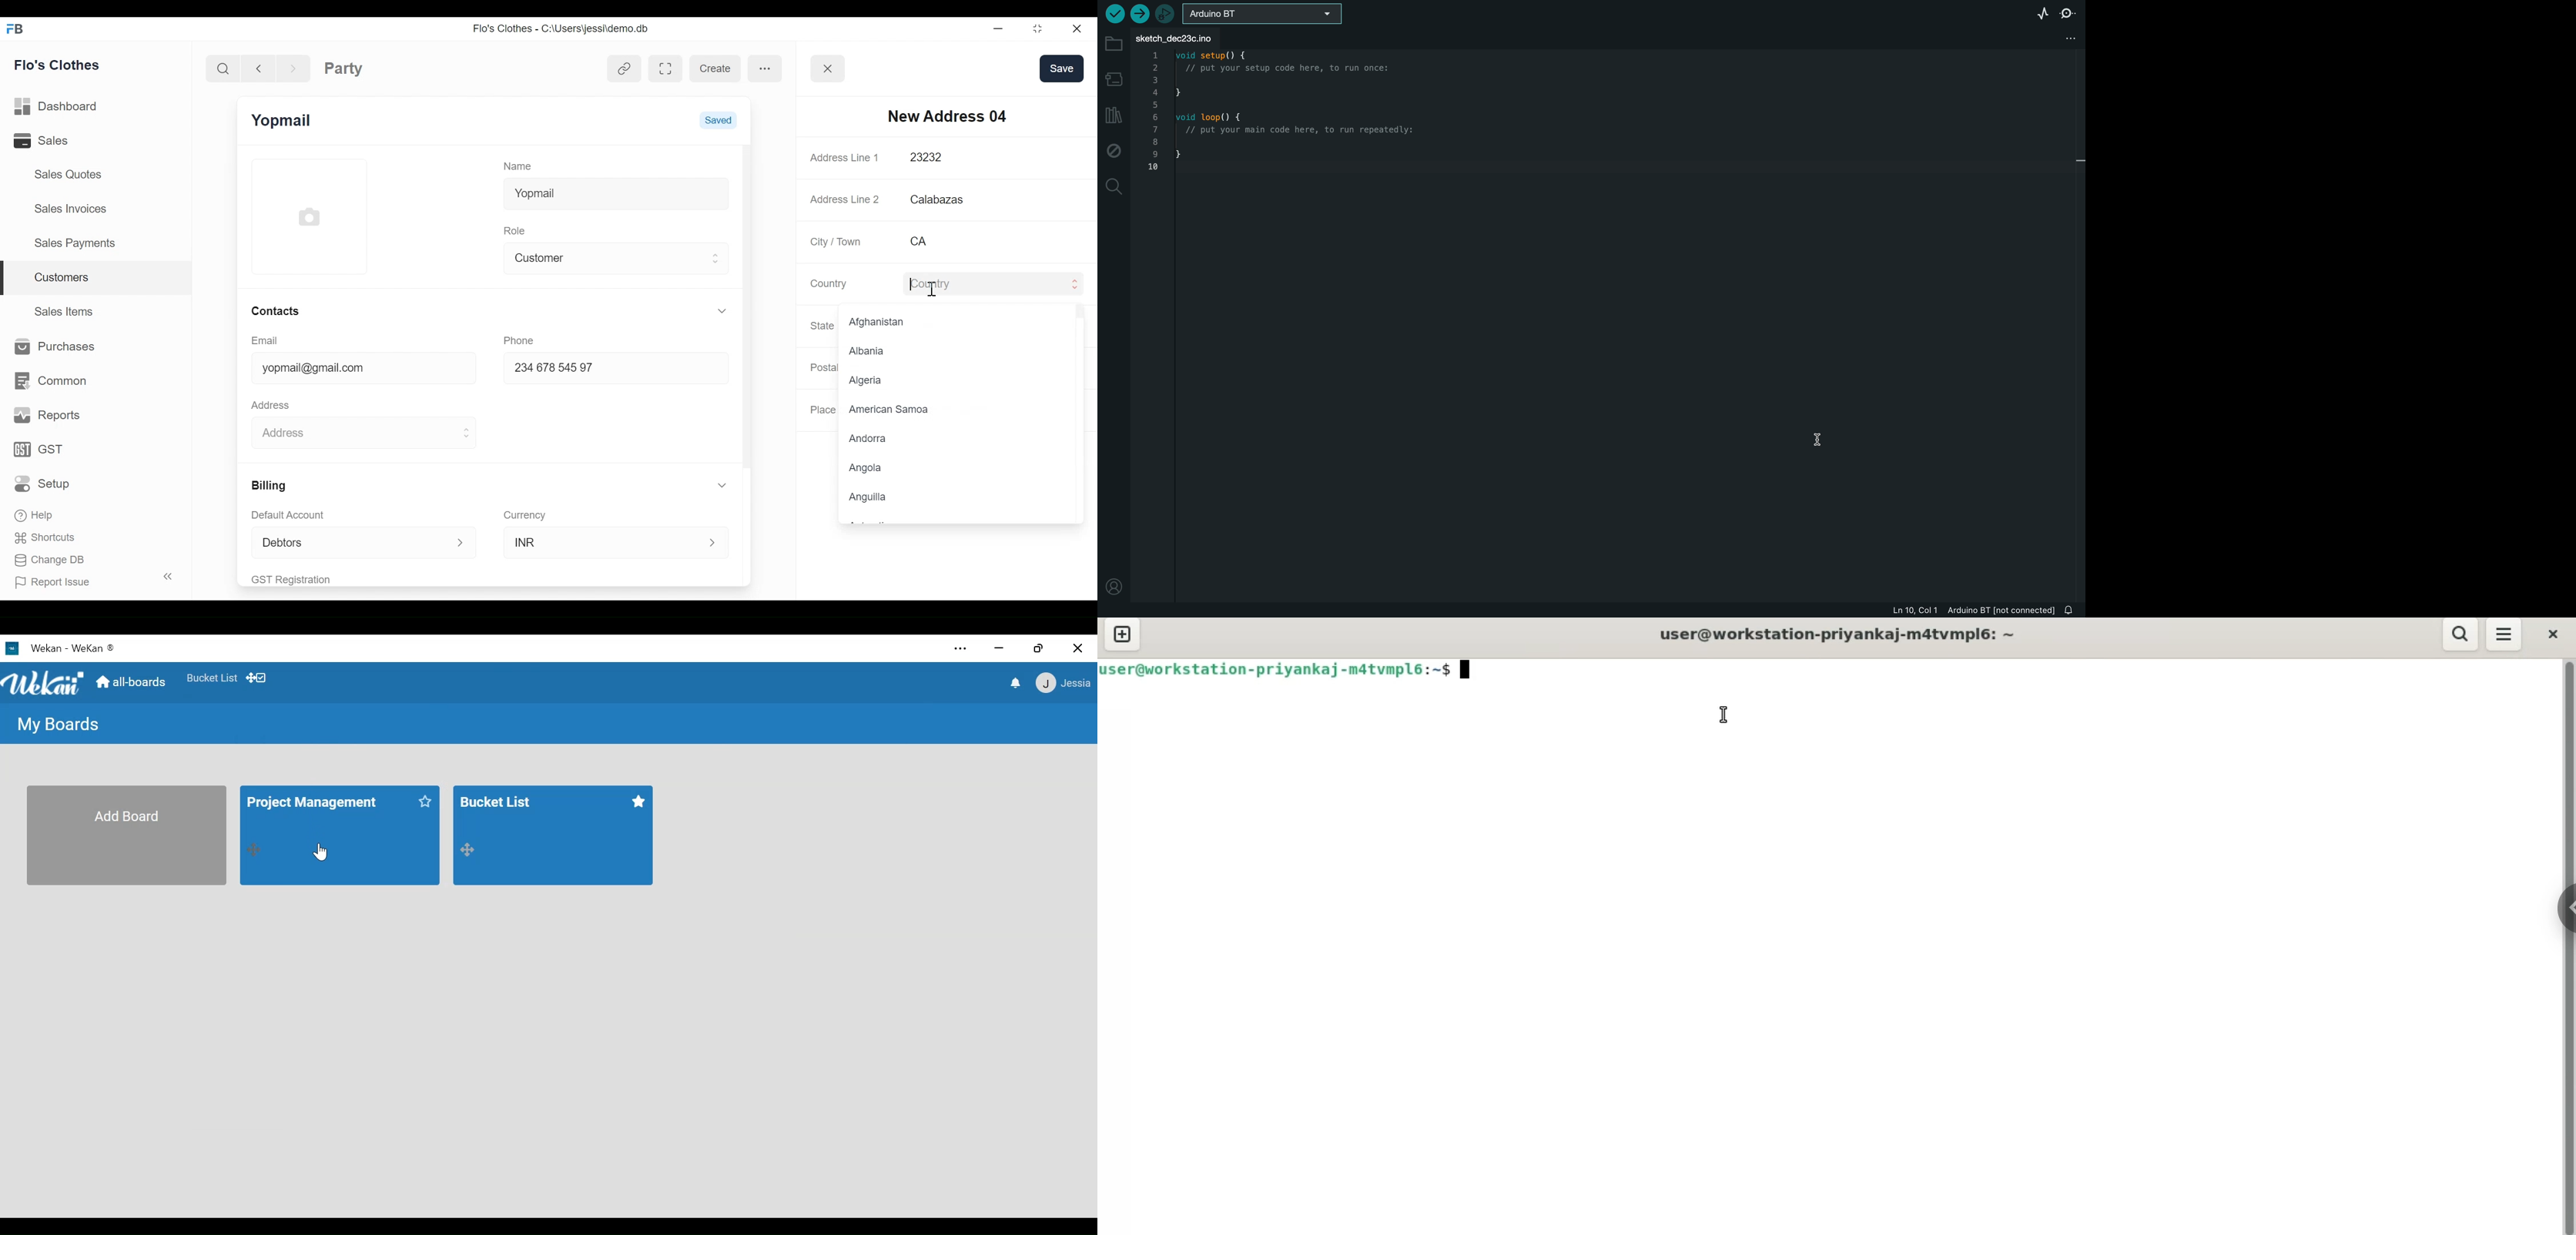  What do you see at coordinates (616, 192) in the screenshot?
I see `Yopmail` at bounding box center [616, 192].